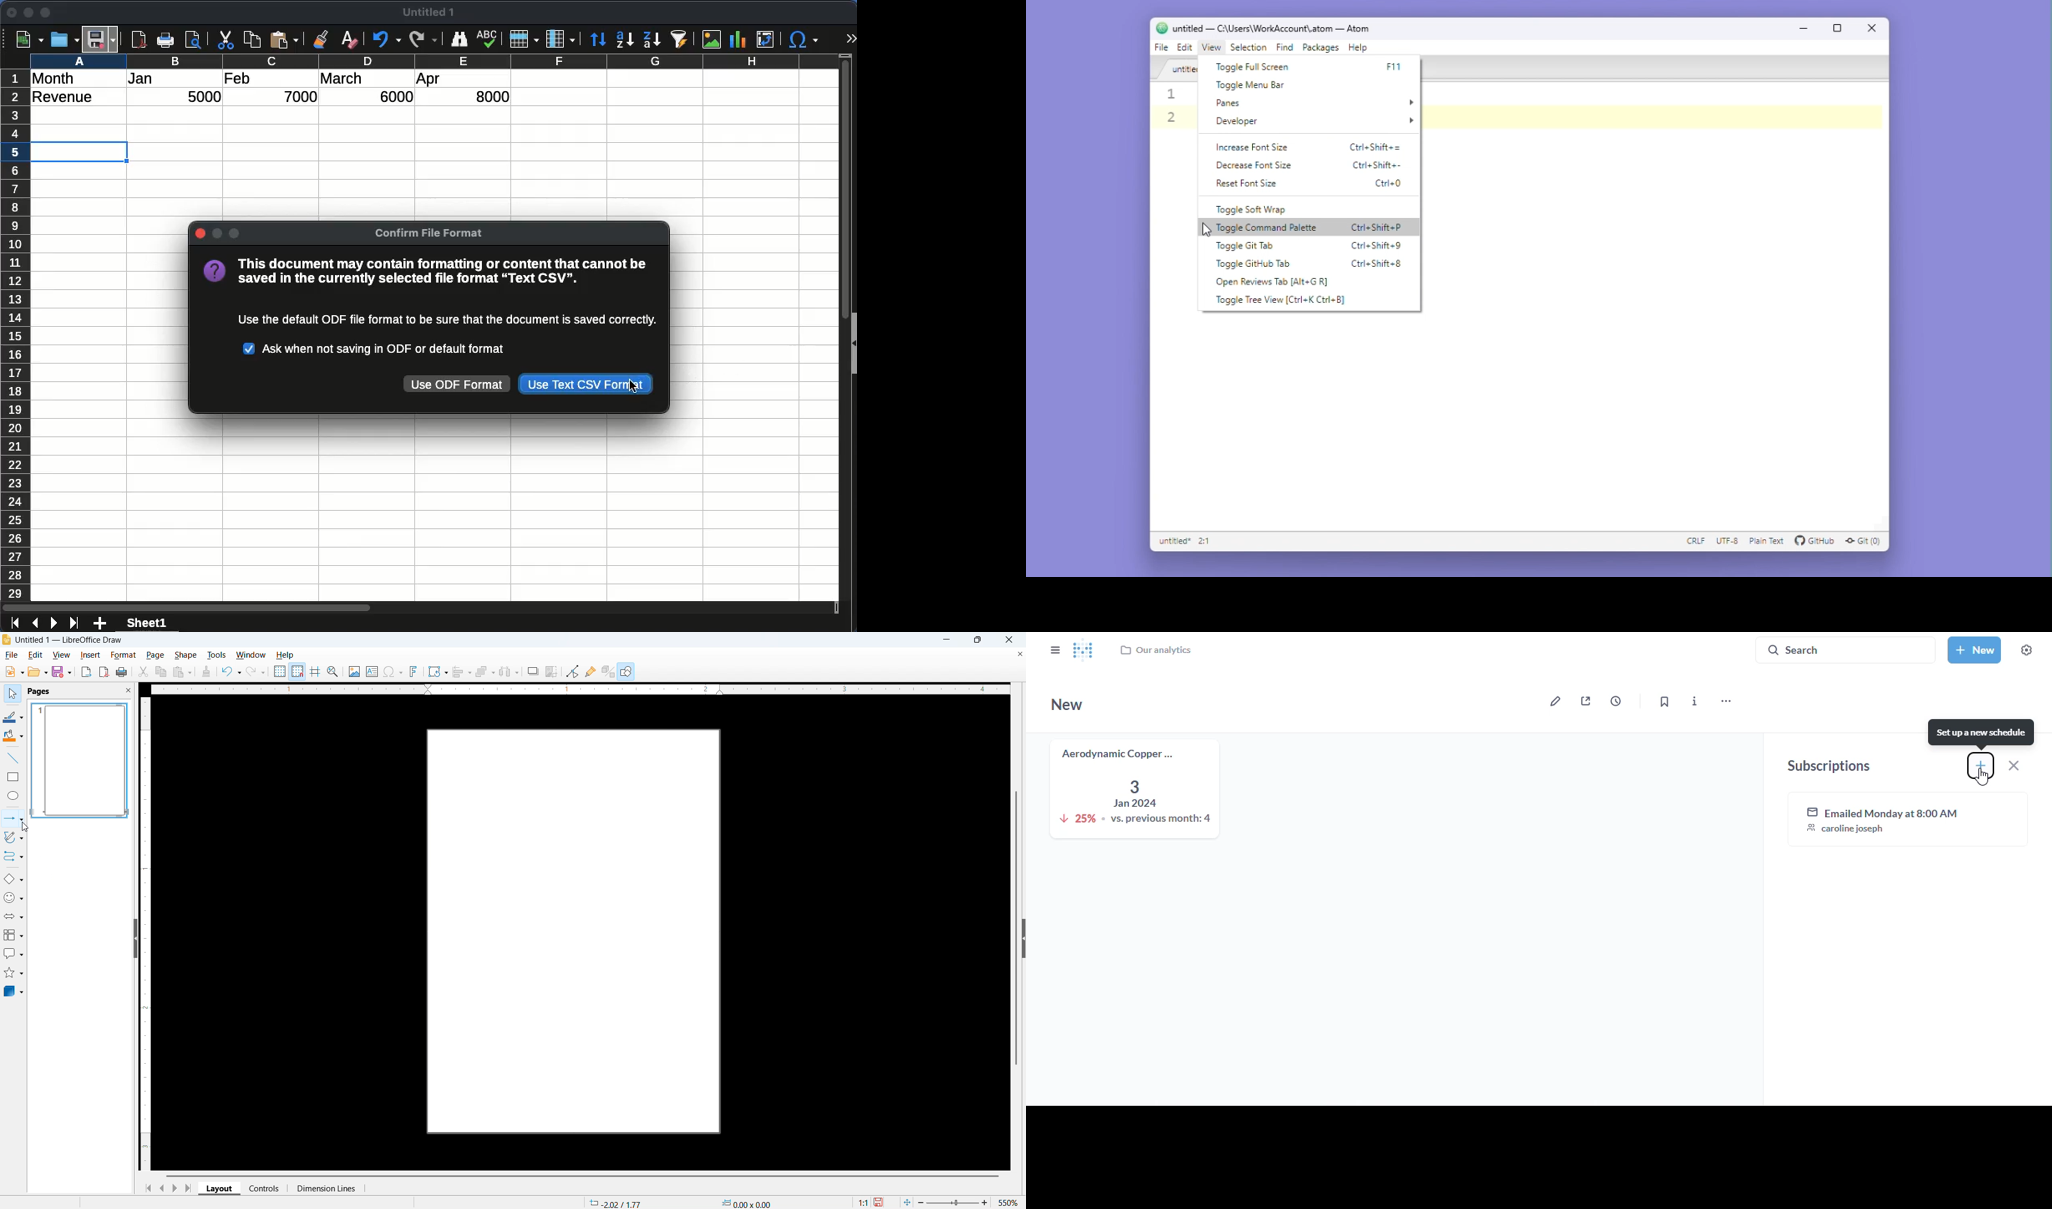 The width and height of the screenshot is (2072, 1232). I want to click on Window , so click(250, 655).